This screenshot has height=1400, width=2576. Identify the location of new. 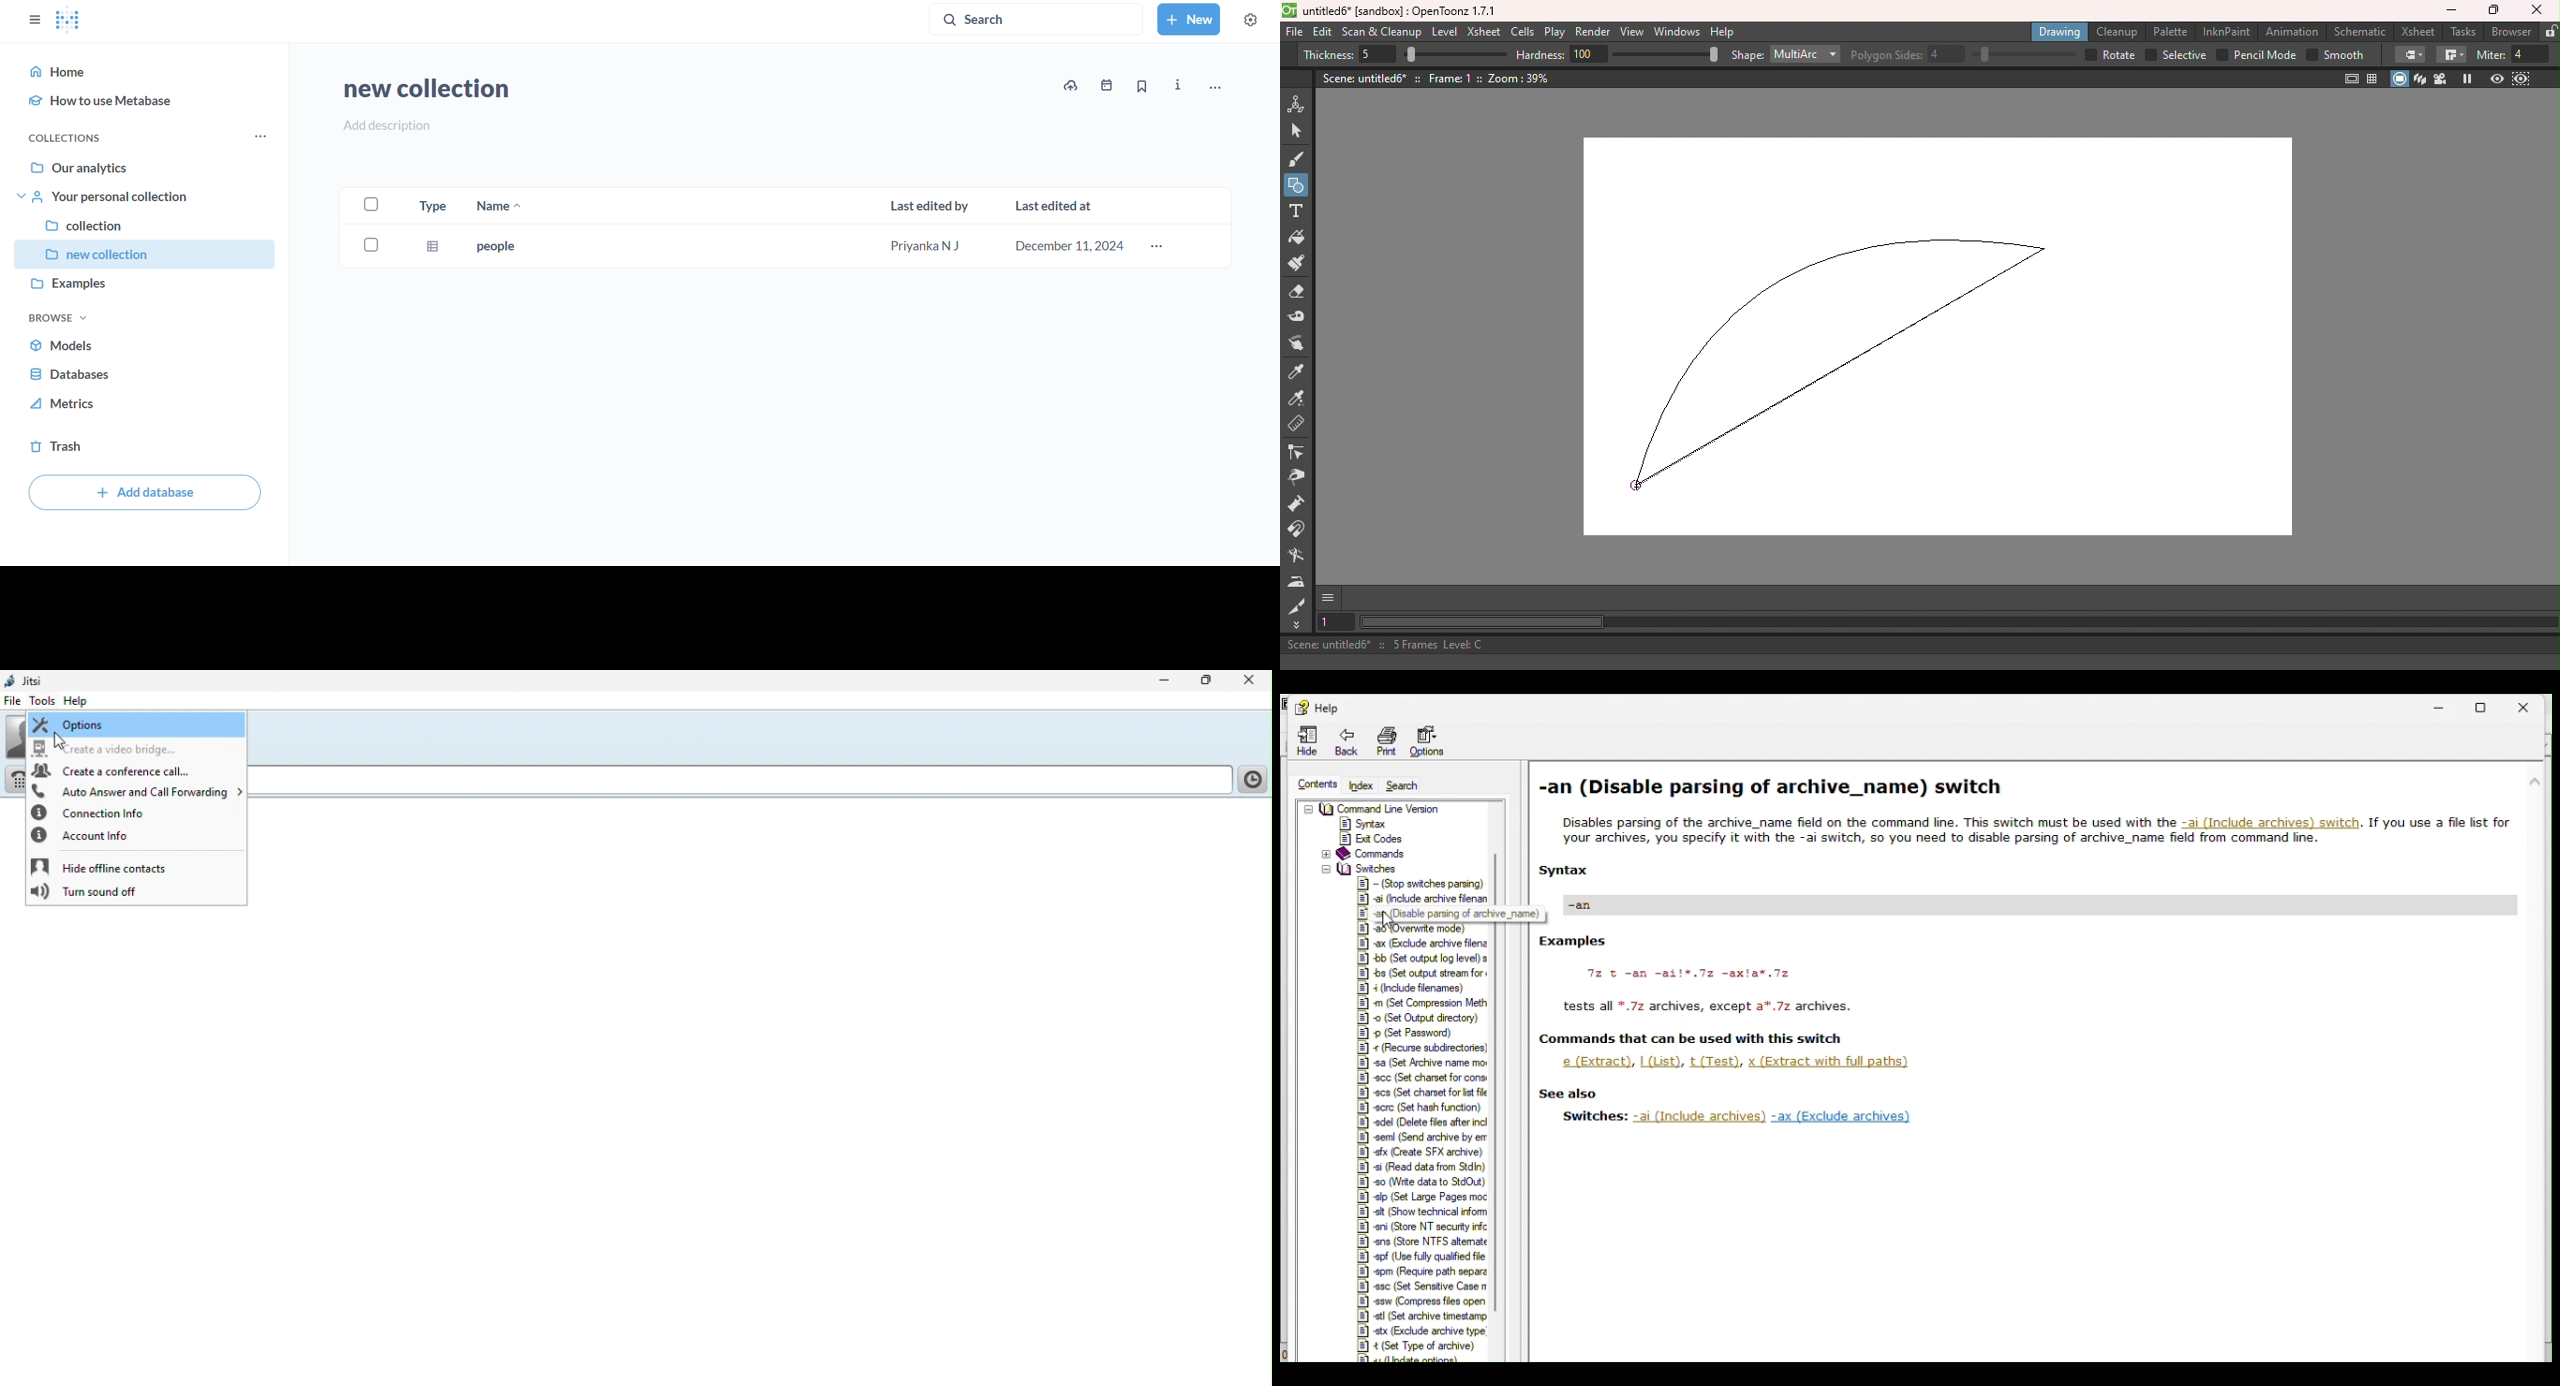
(1188, 19).